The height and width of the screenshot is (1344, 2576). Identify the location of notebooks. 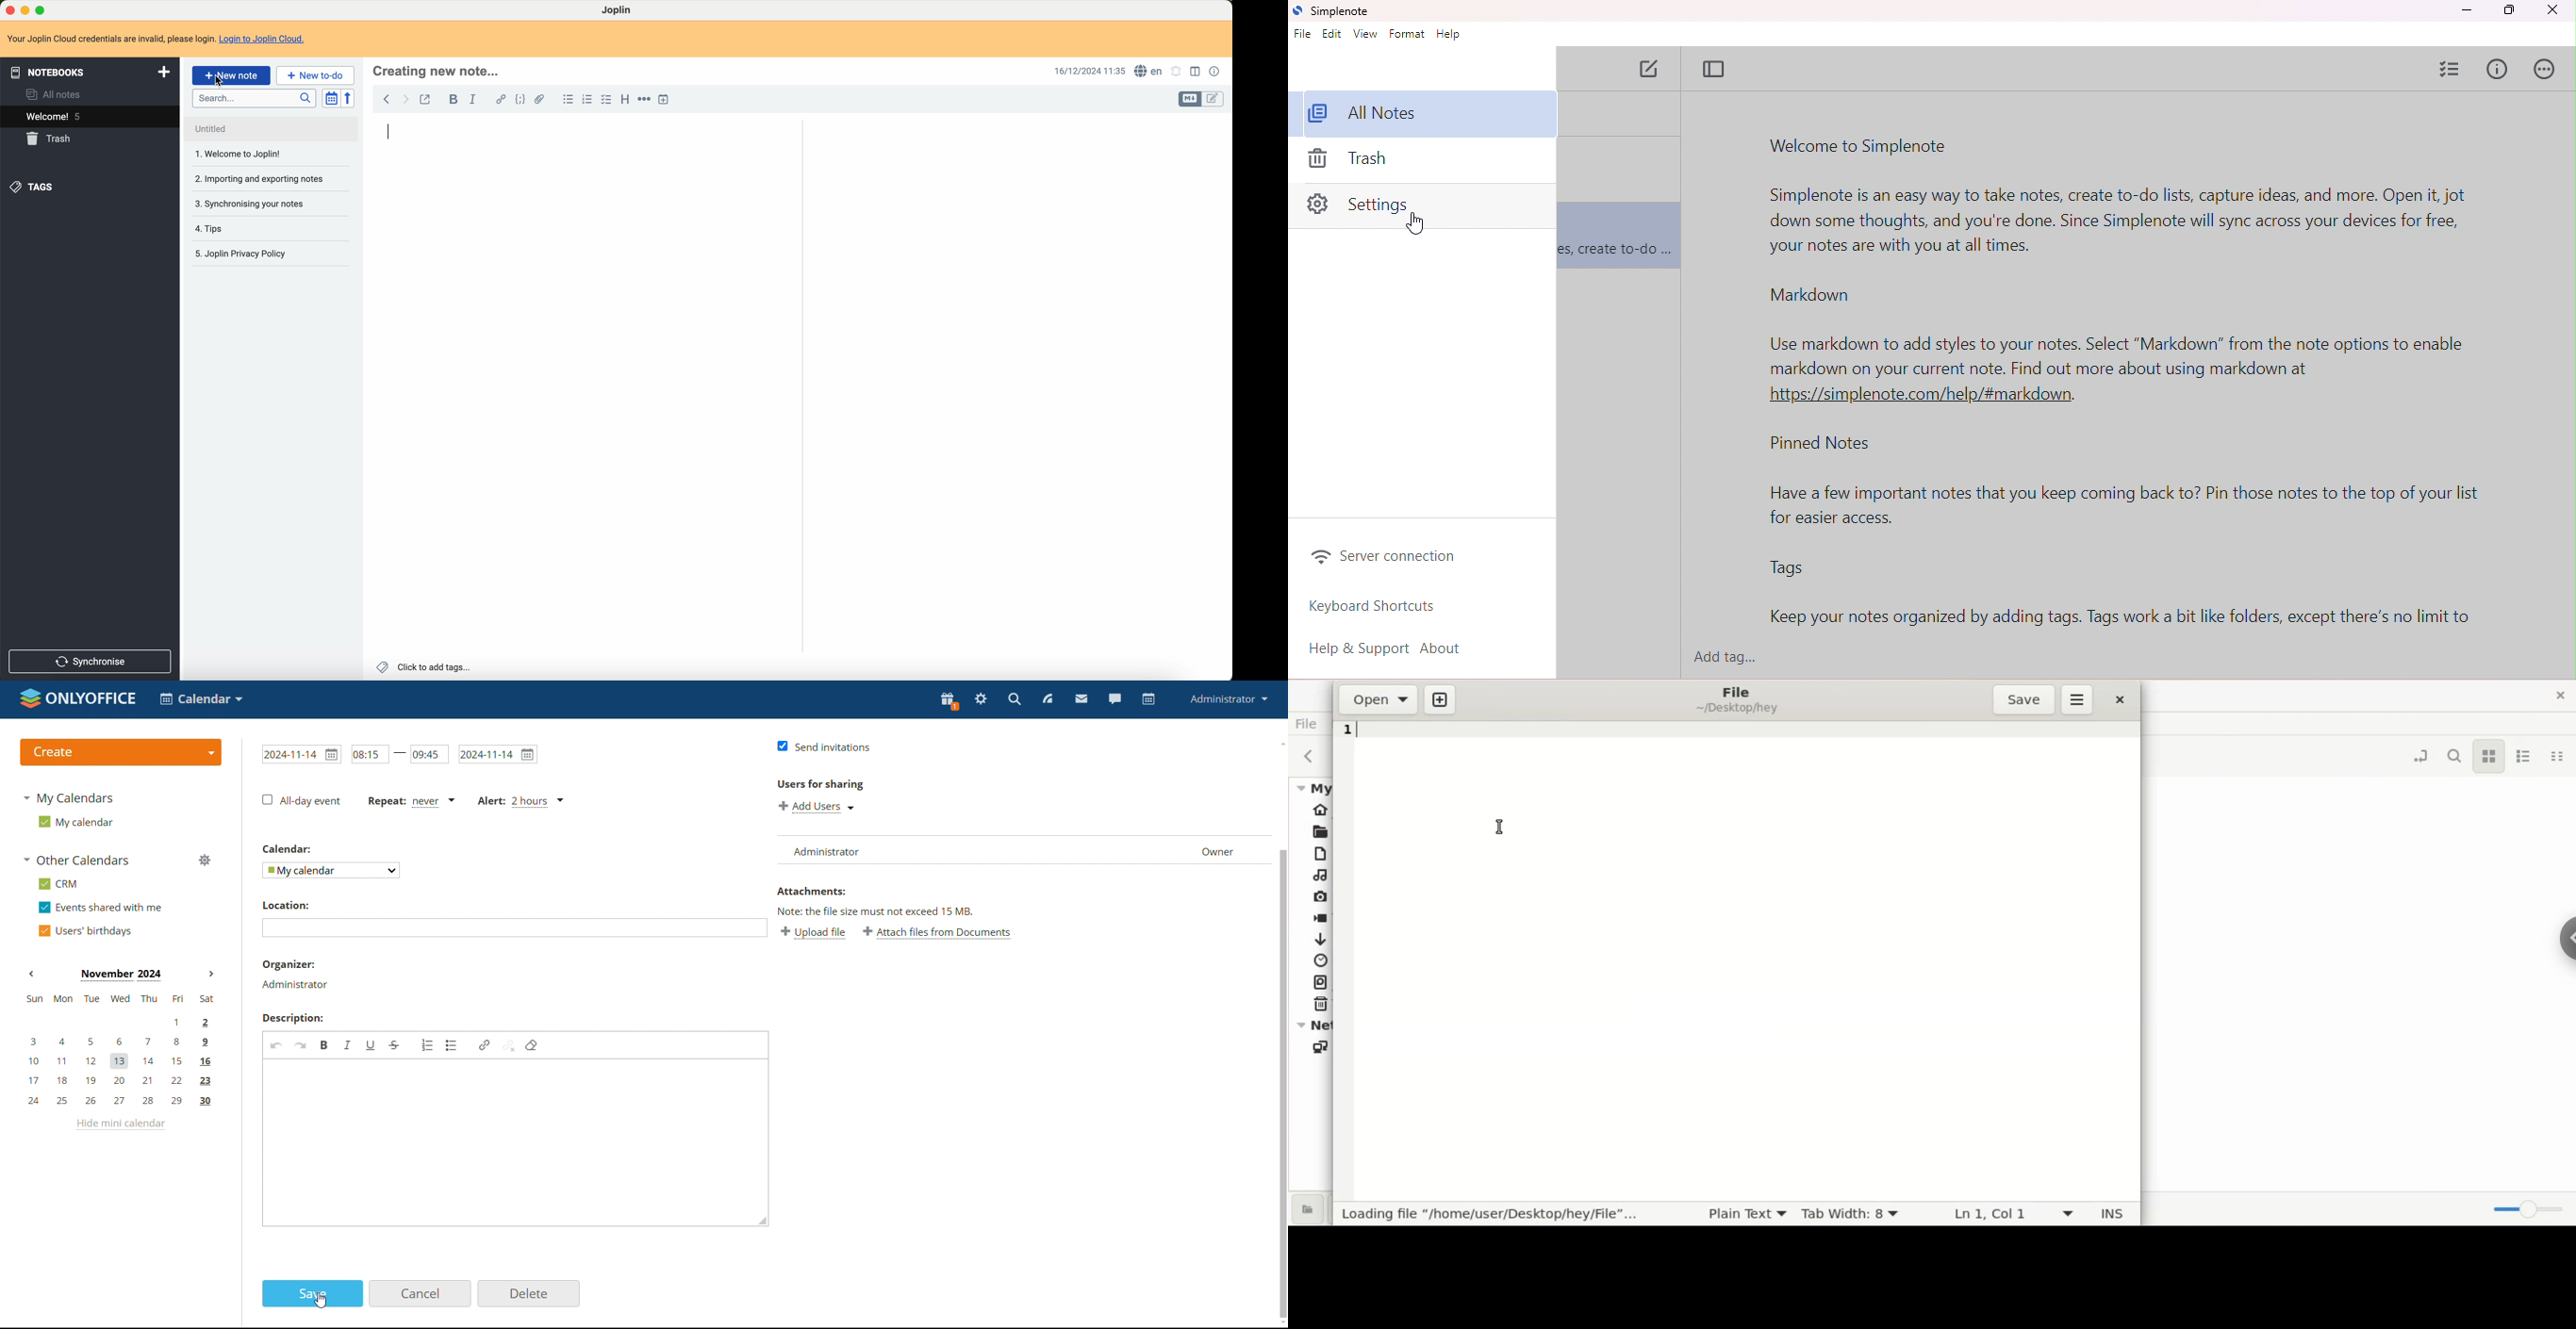
(88, 71).